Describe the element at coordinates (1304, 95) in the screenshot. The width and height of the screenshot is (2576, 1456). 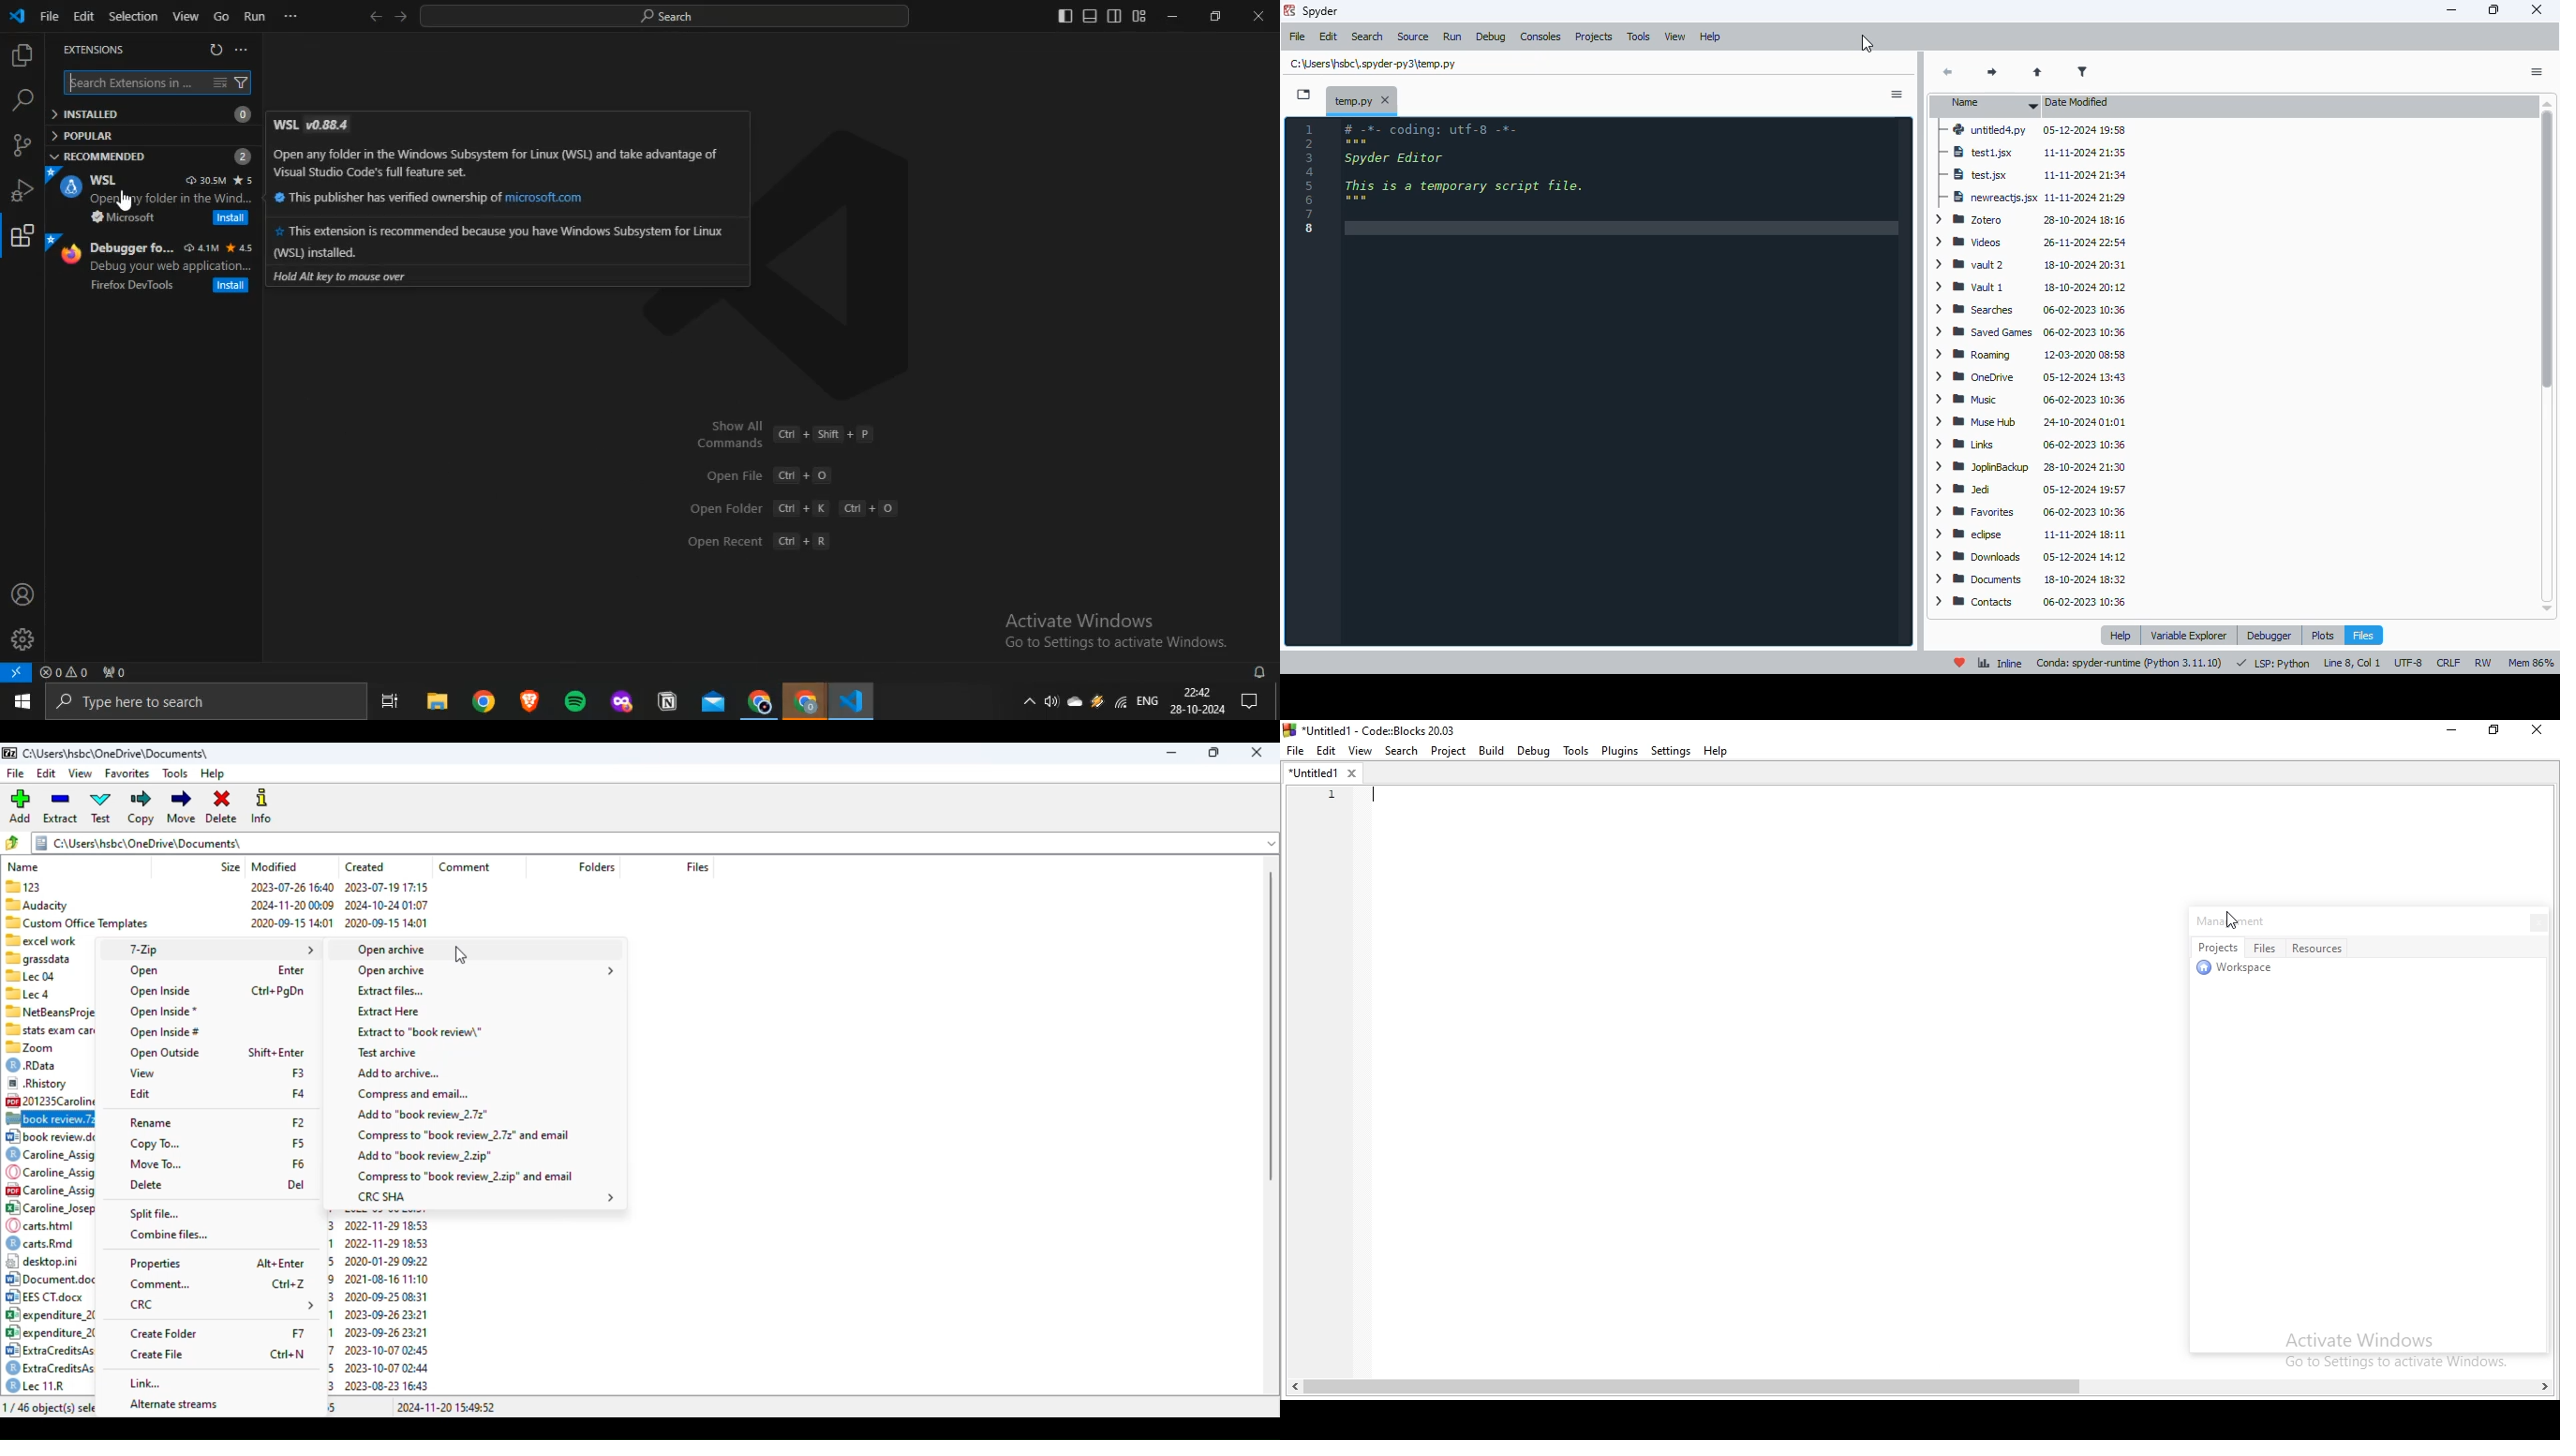
I see `browse tabs` at that location.